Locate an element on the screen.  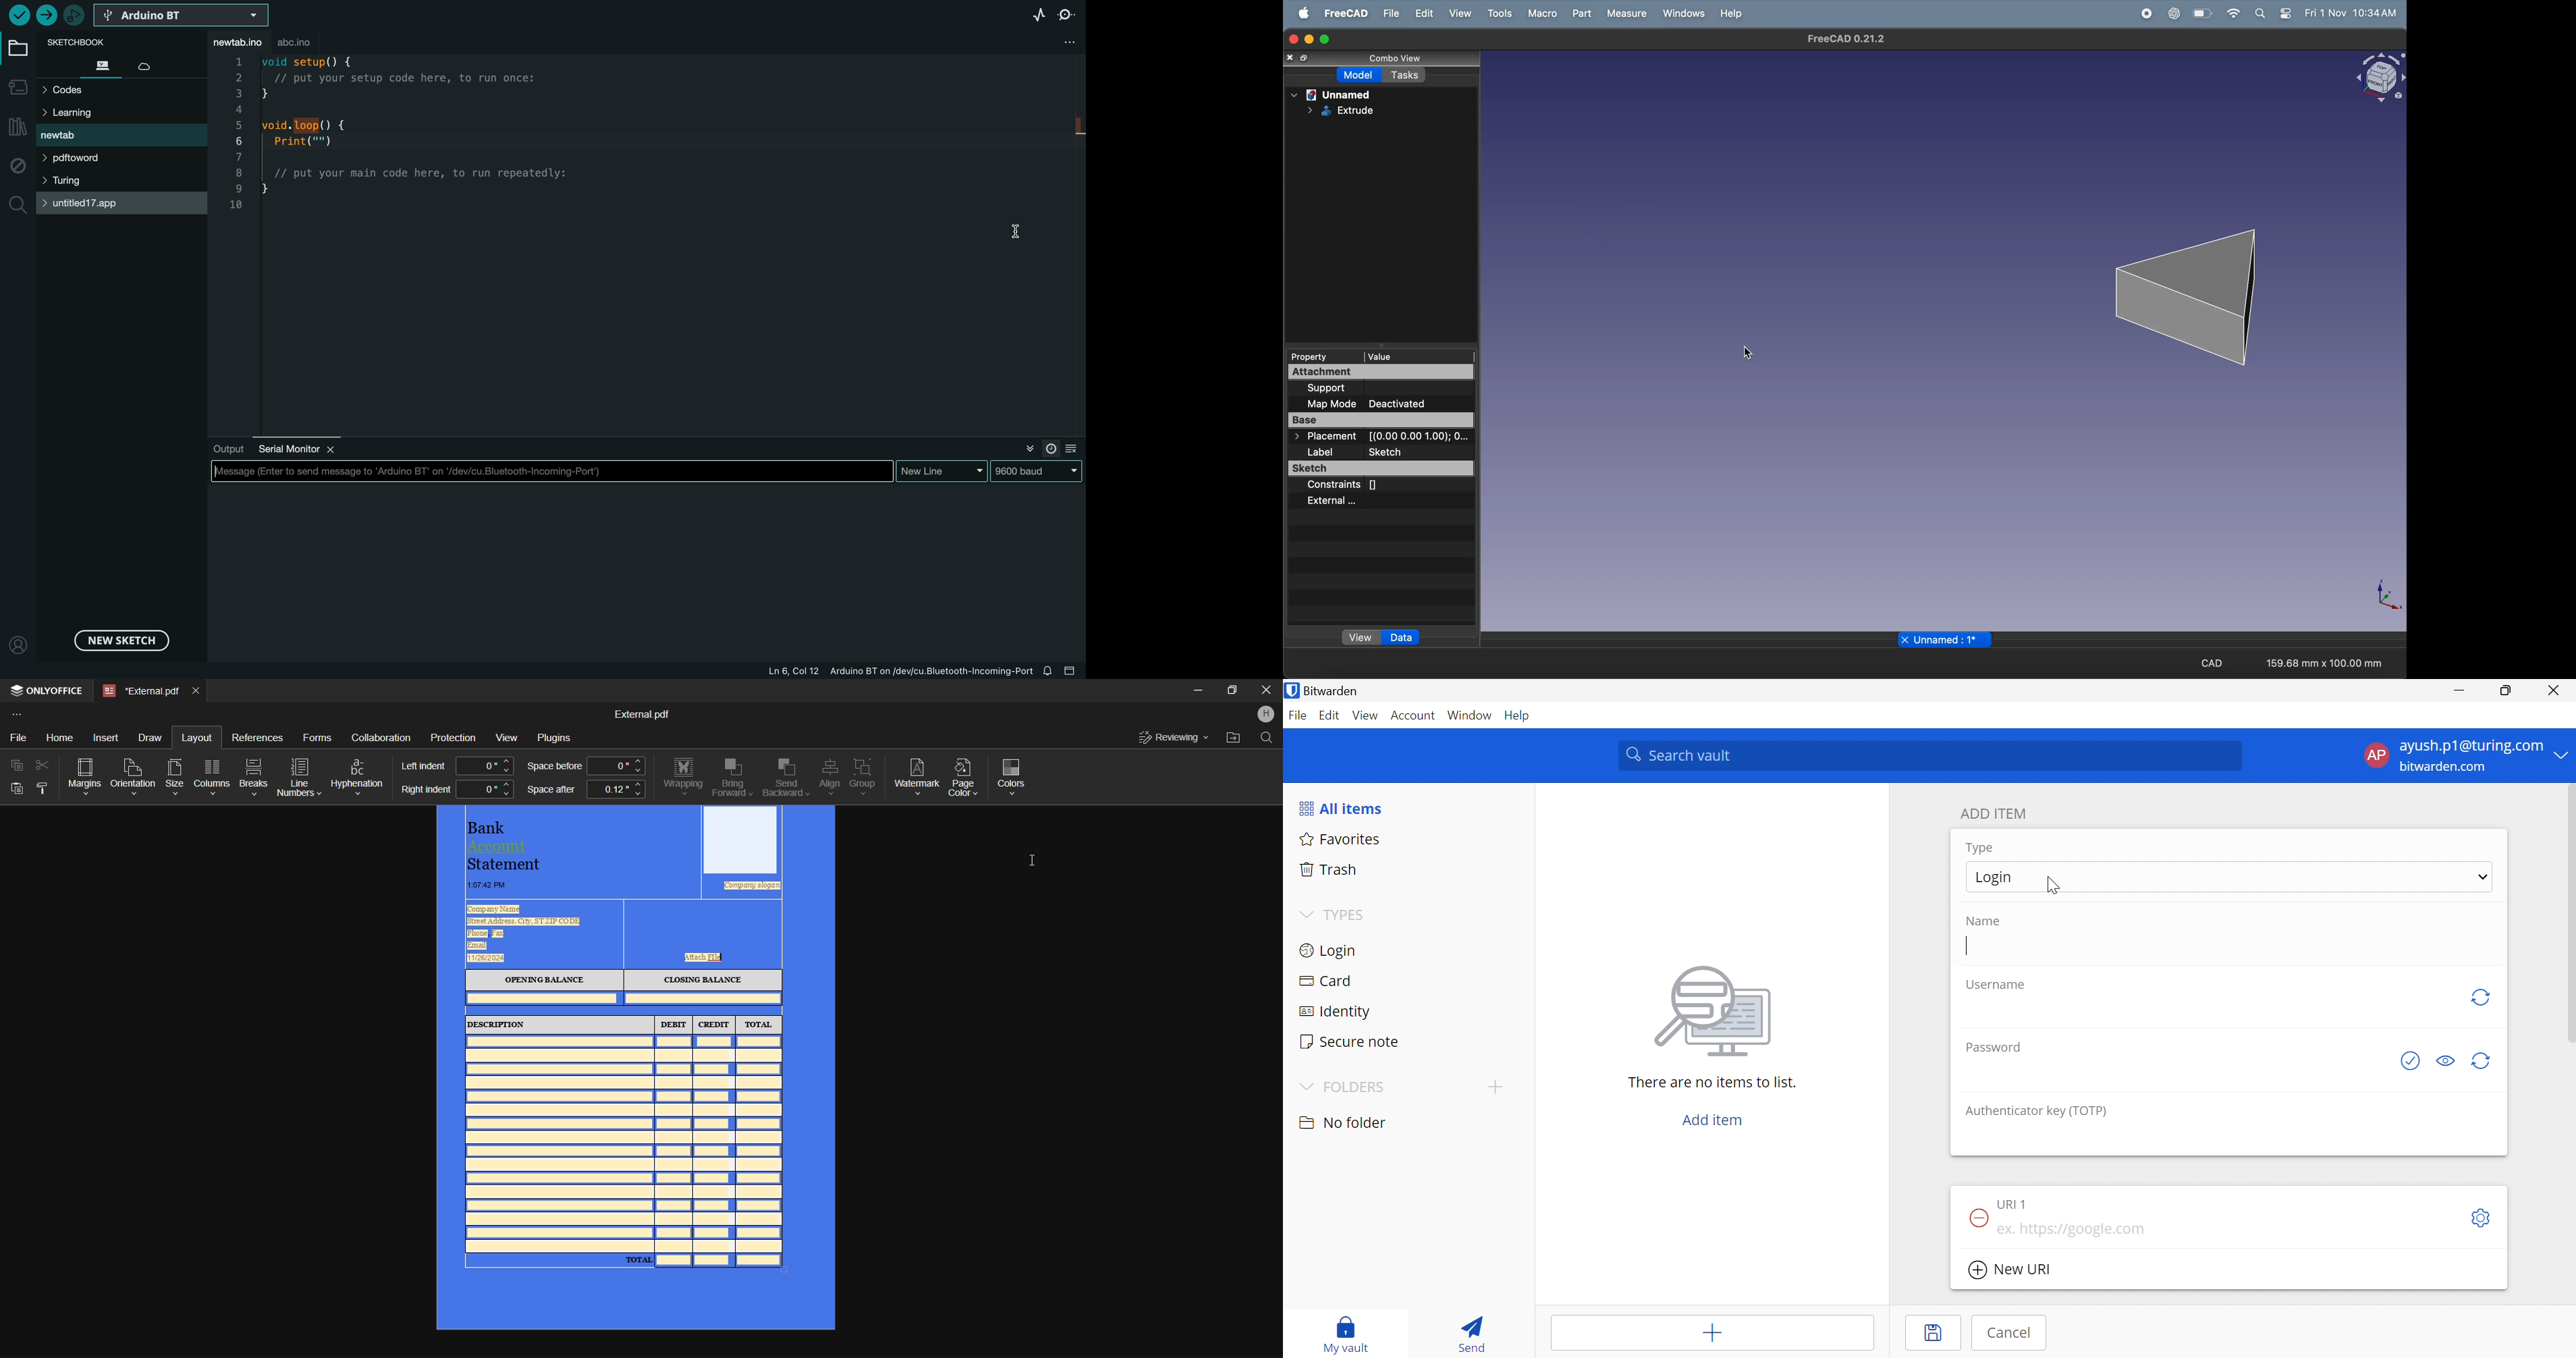
marco is located at coordinates (1545, 14).